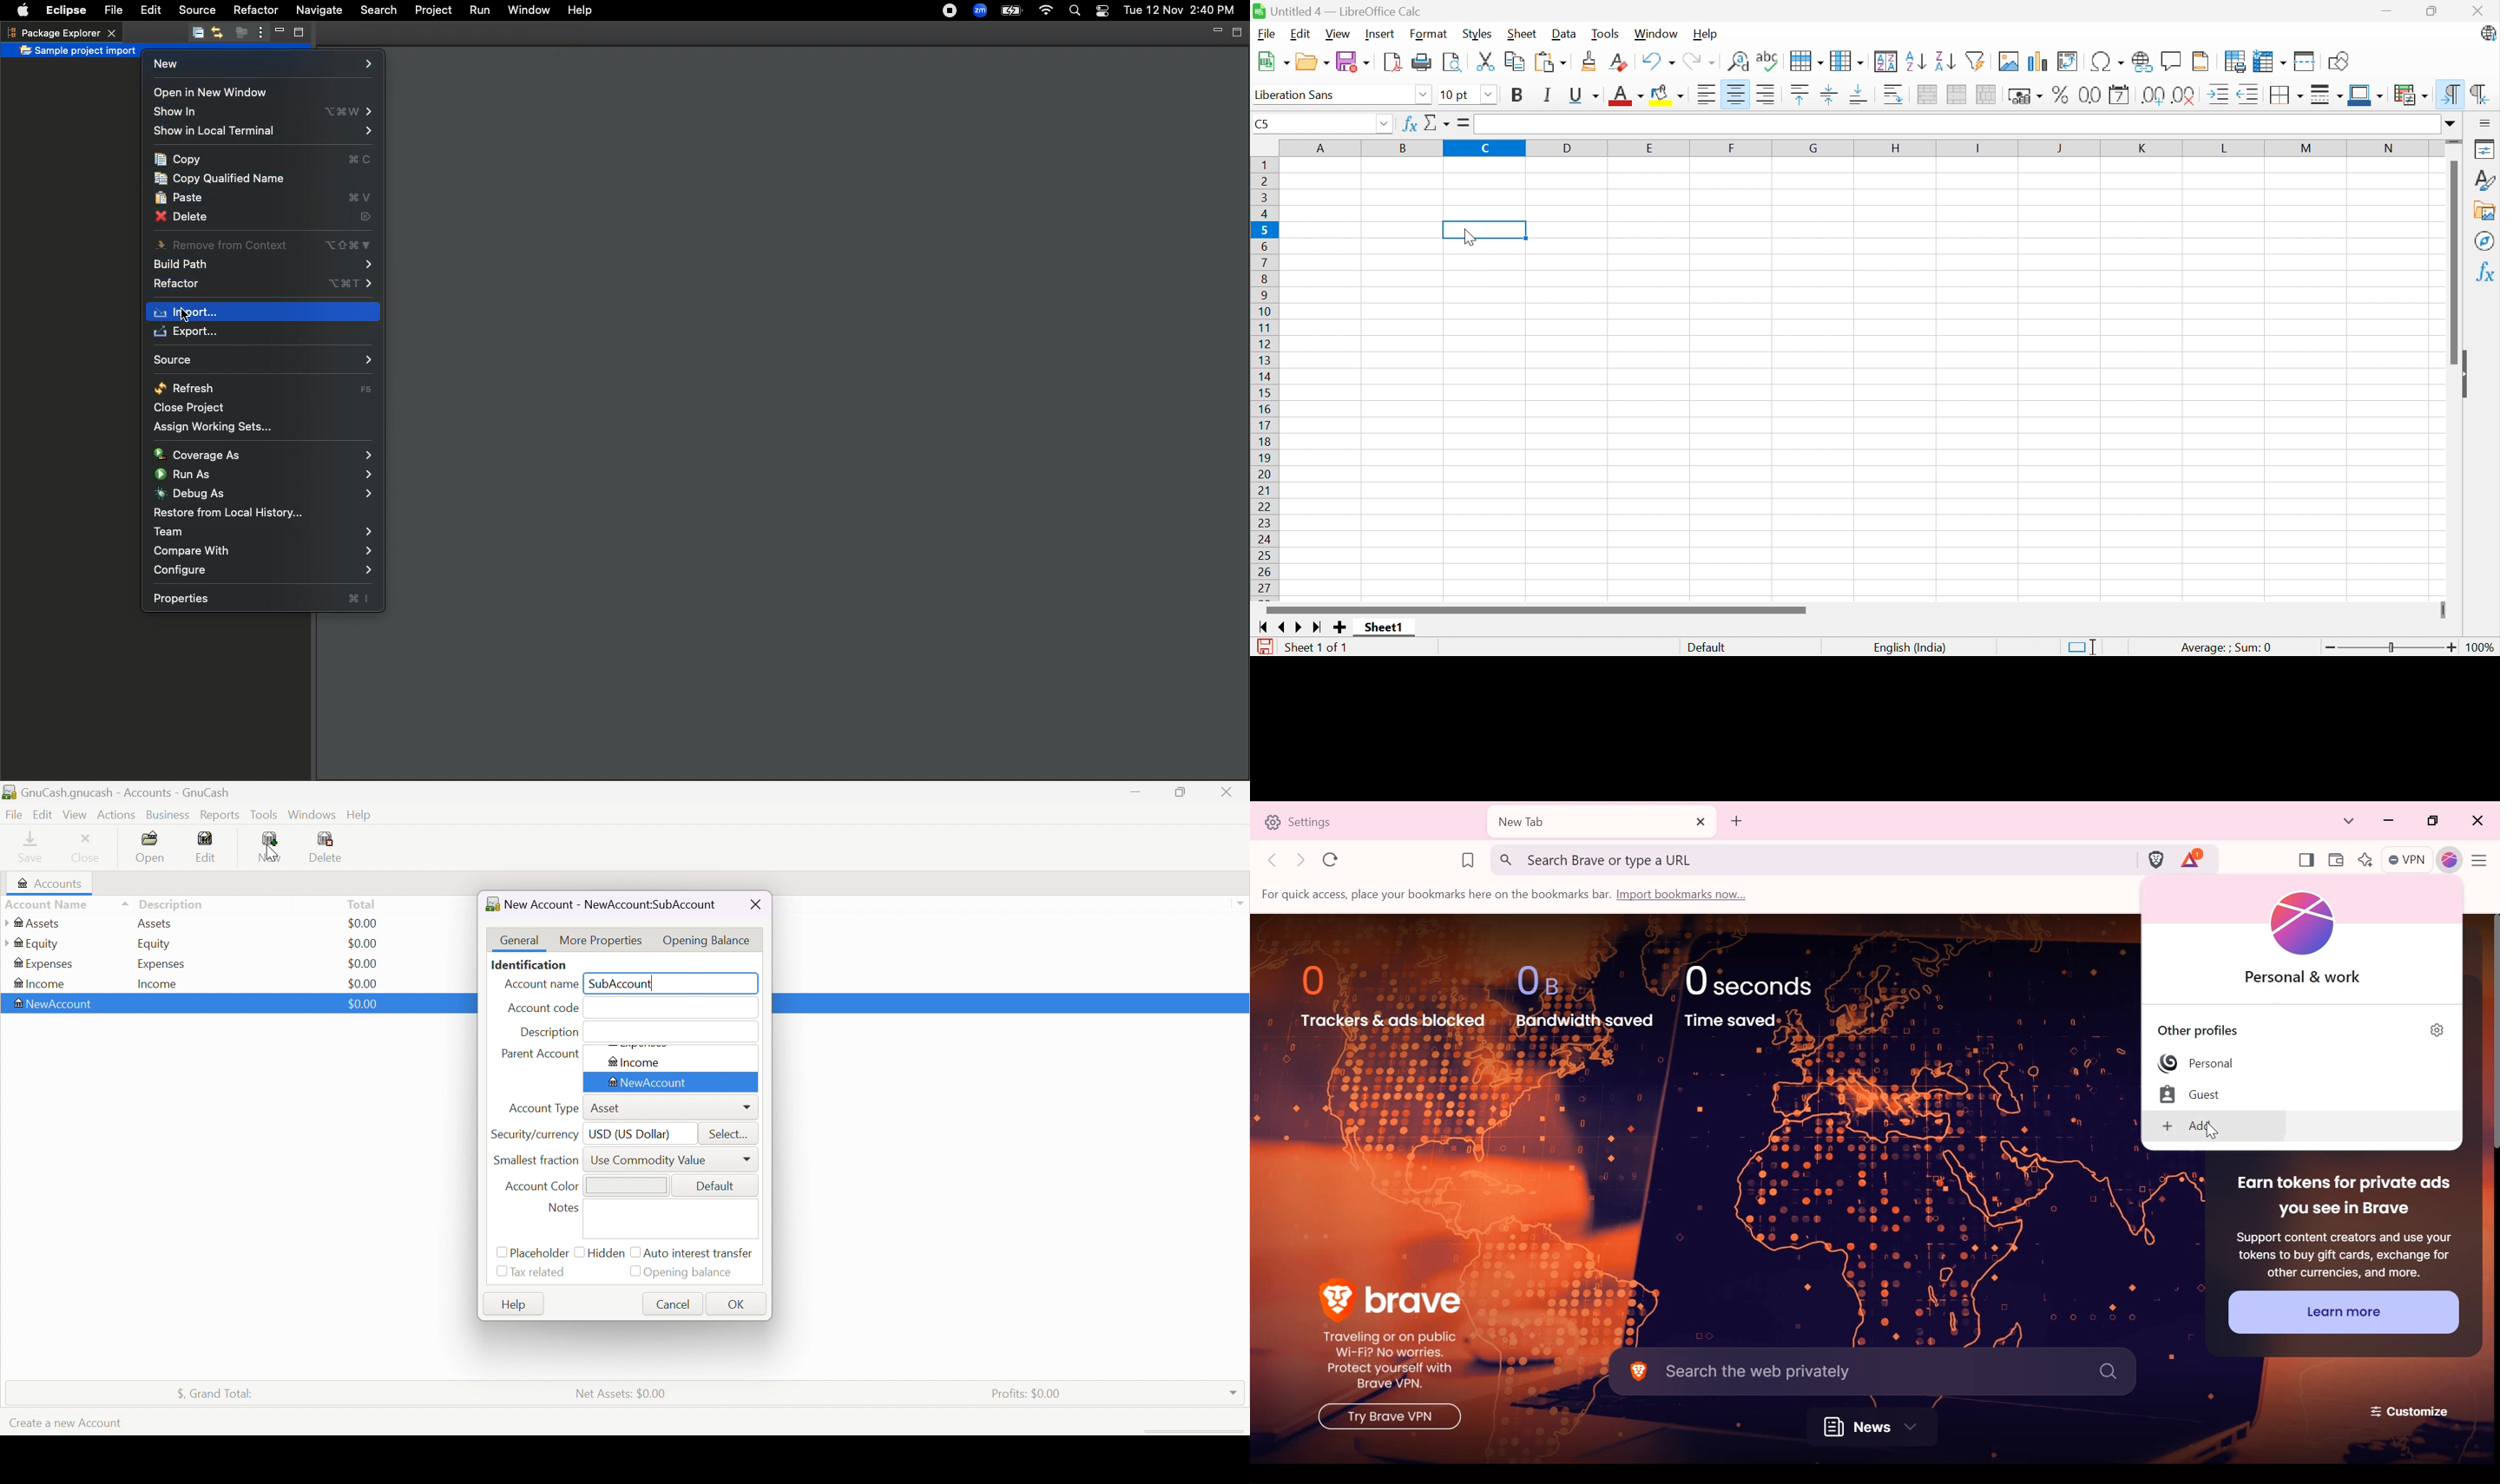  Describe the element at coordinates (542, 1188) in the screenshot. I see `Account Color` at that location.